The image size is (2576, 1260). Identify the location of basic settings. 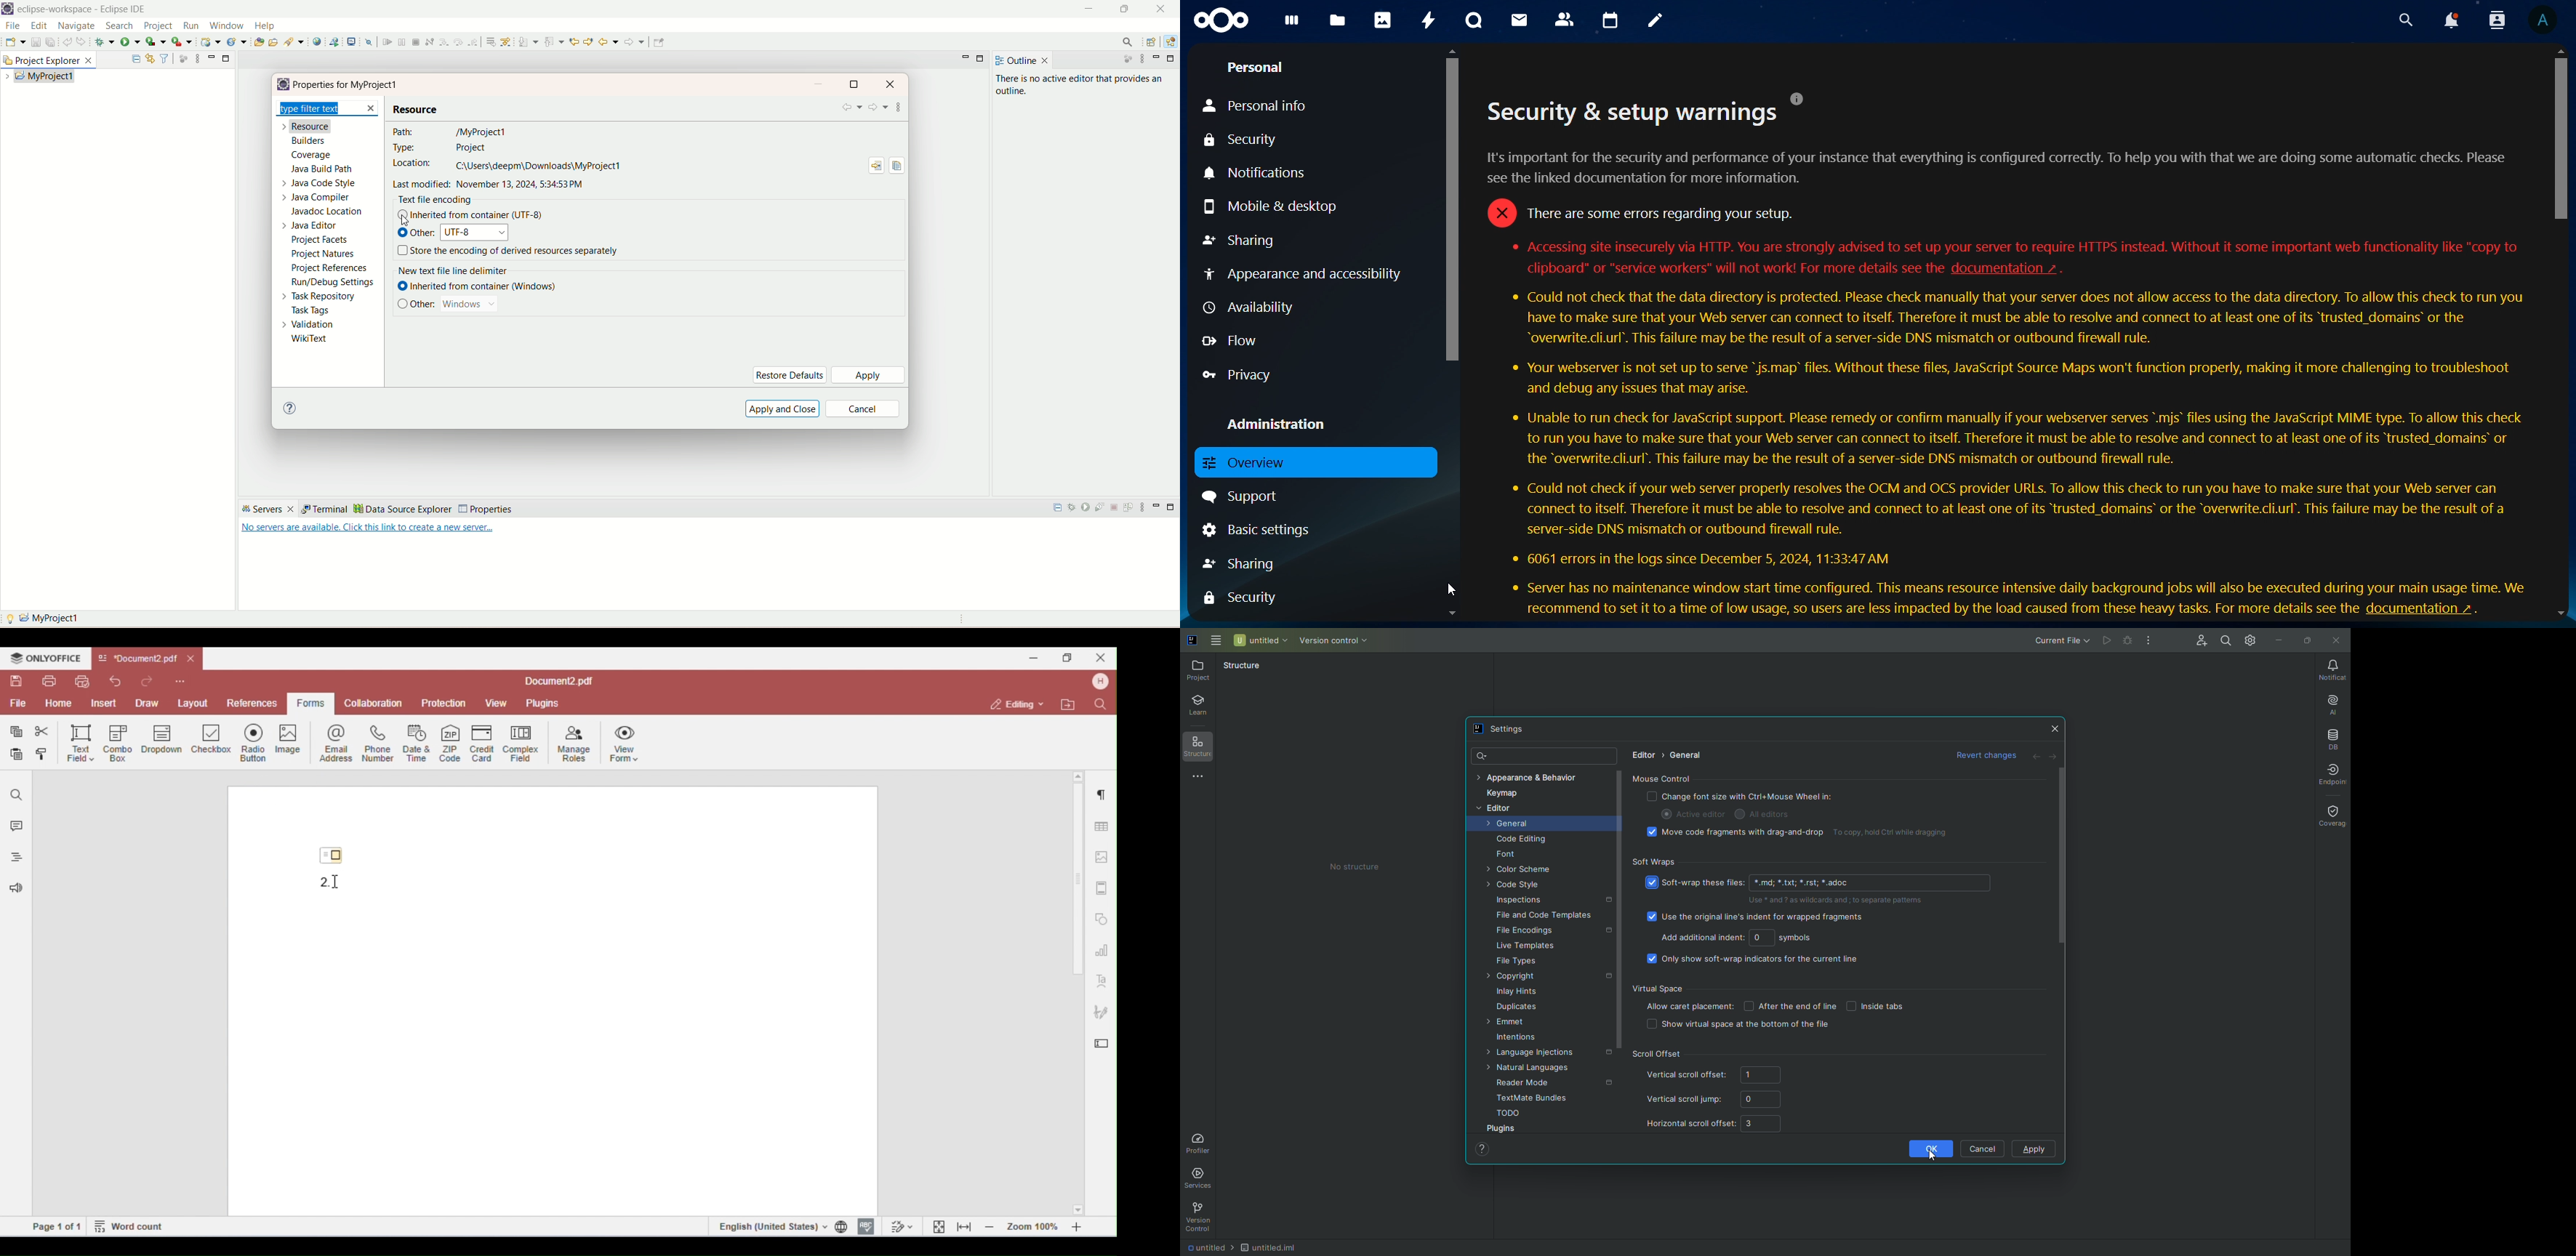
(1258, 528).